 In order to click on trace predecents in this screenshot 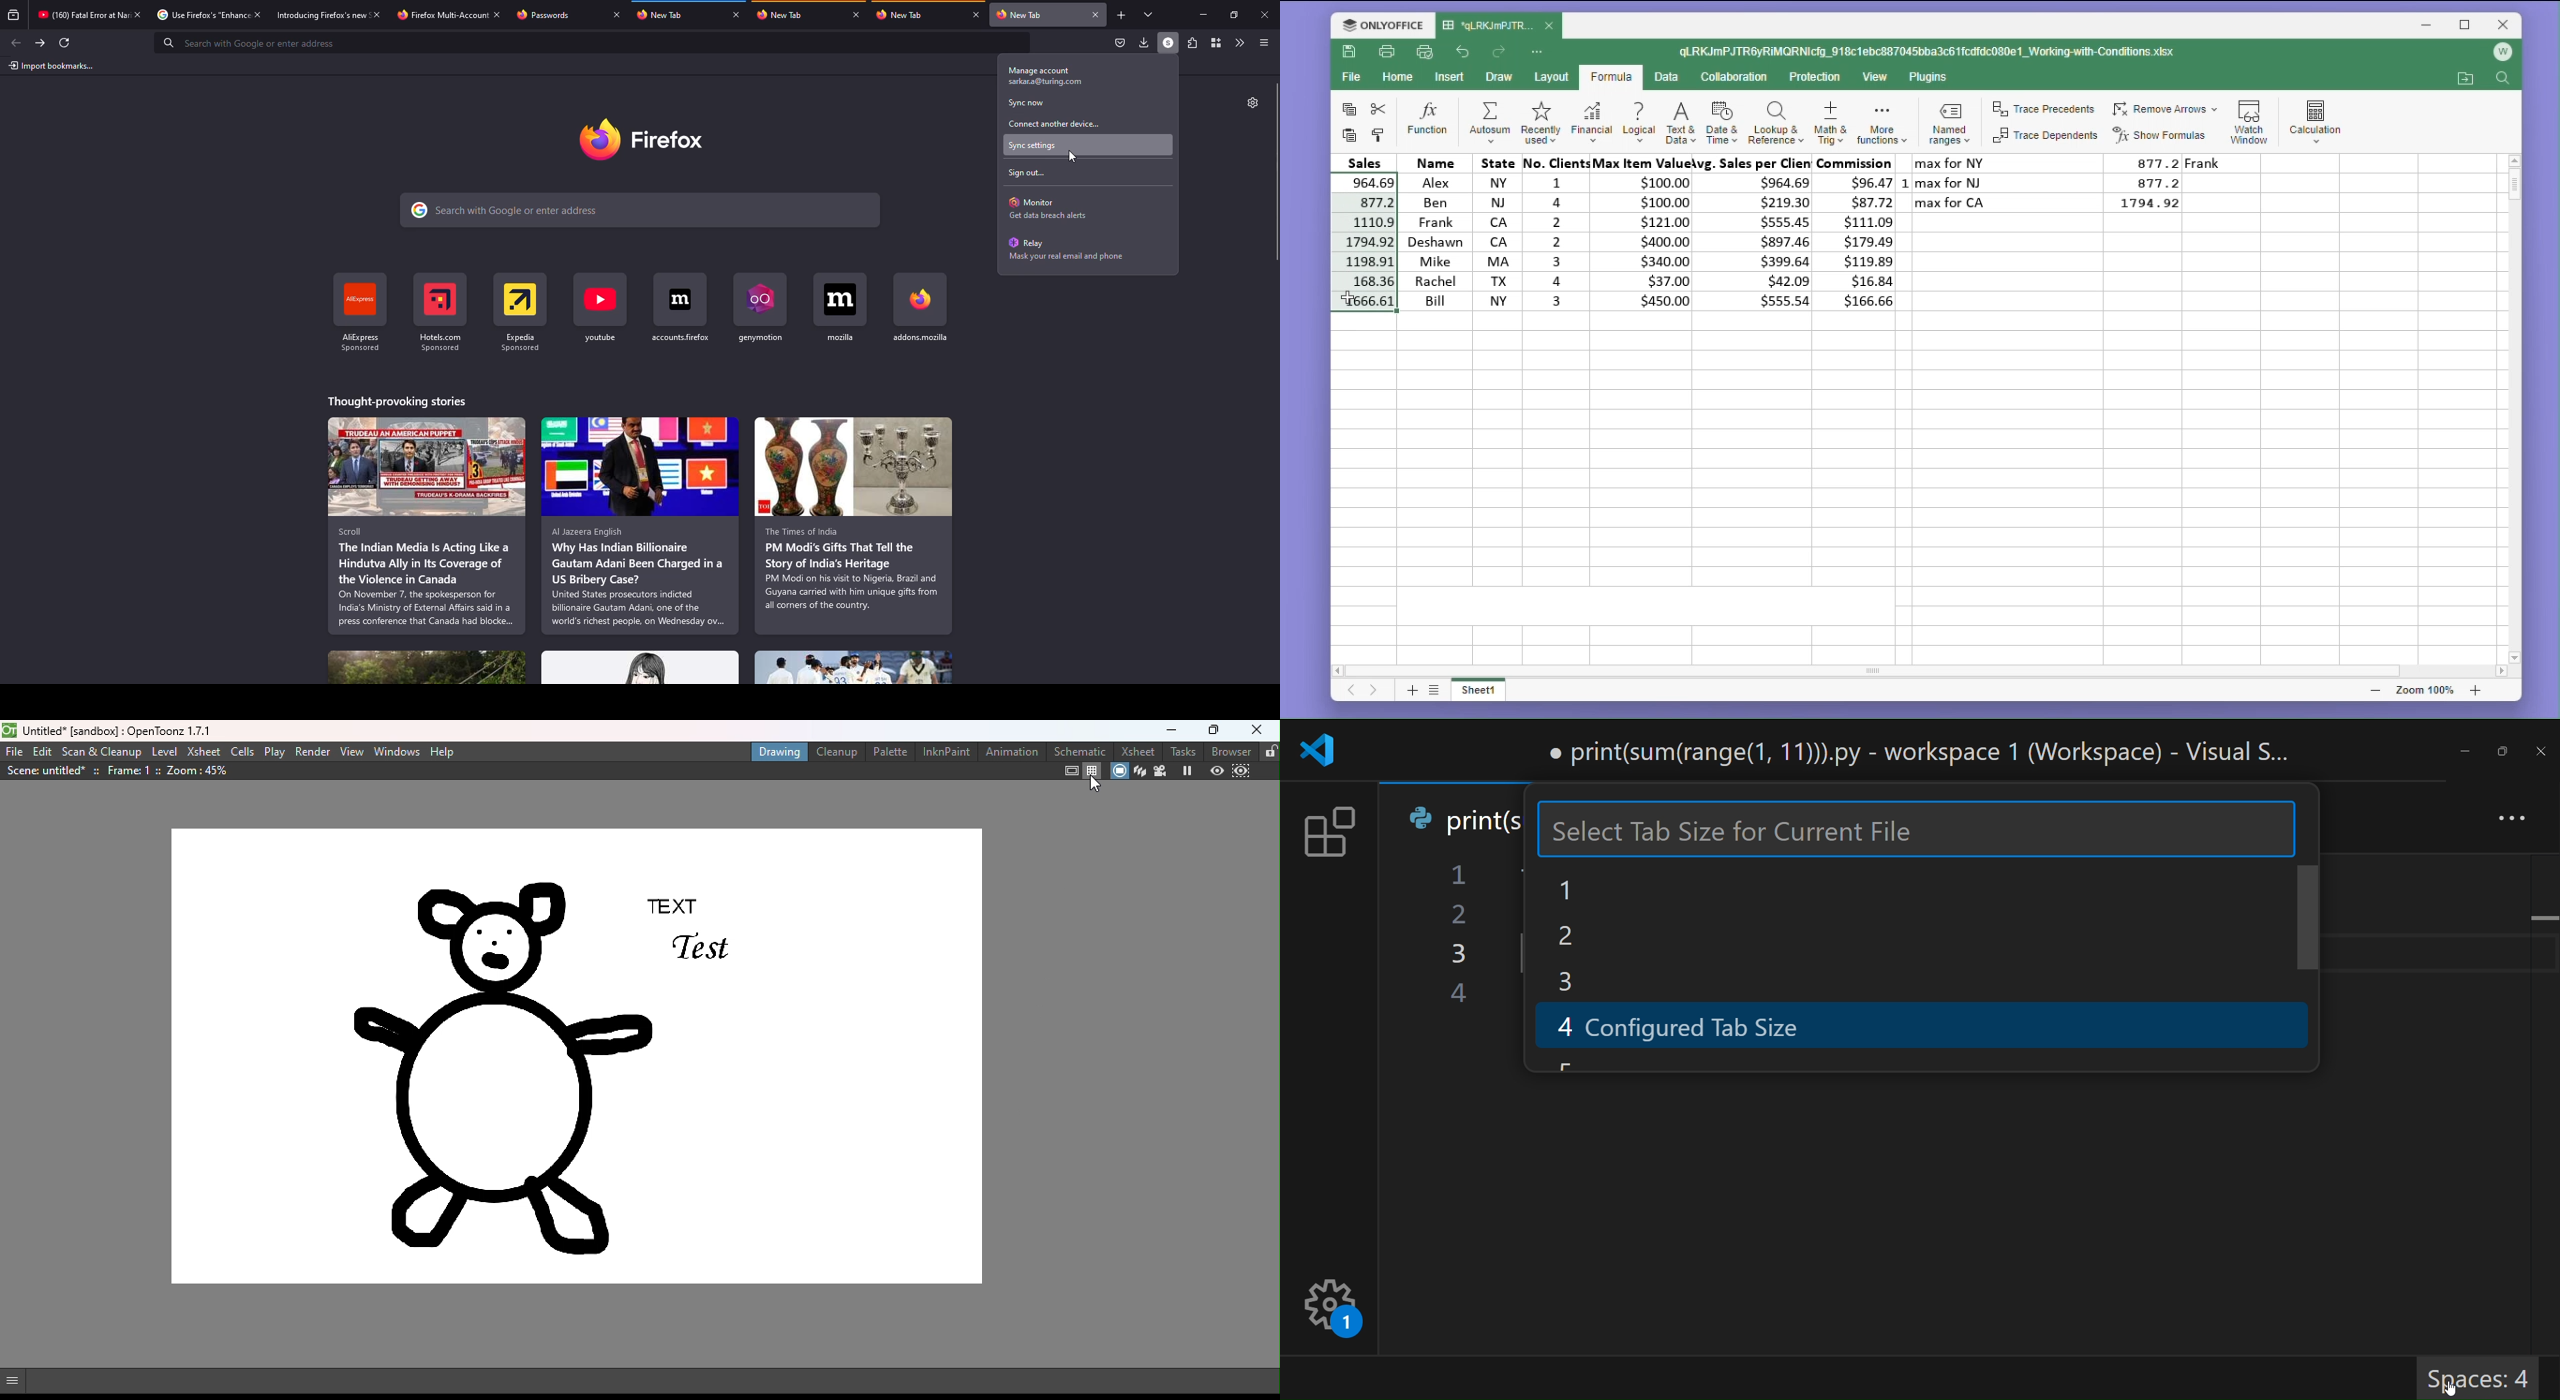, I will do `click(2042, 110)`.